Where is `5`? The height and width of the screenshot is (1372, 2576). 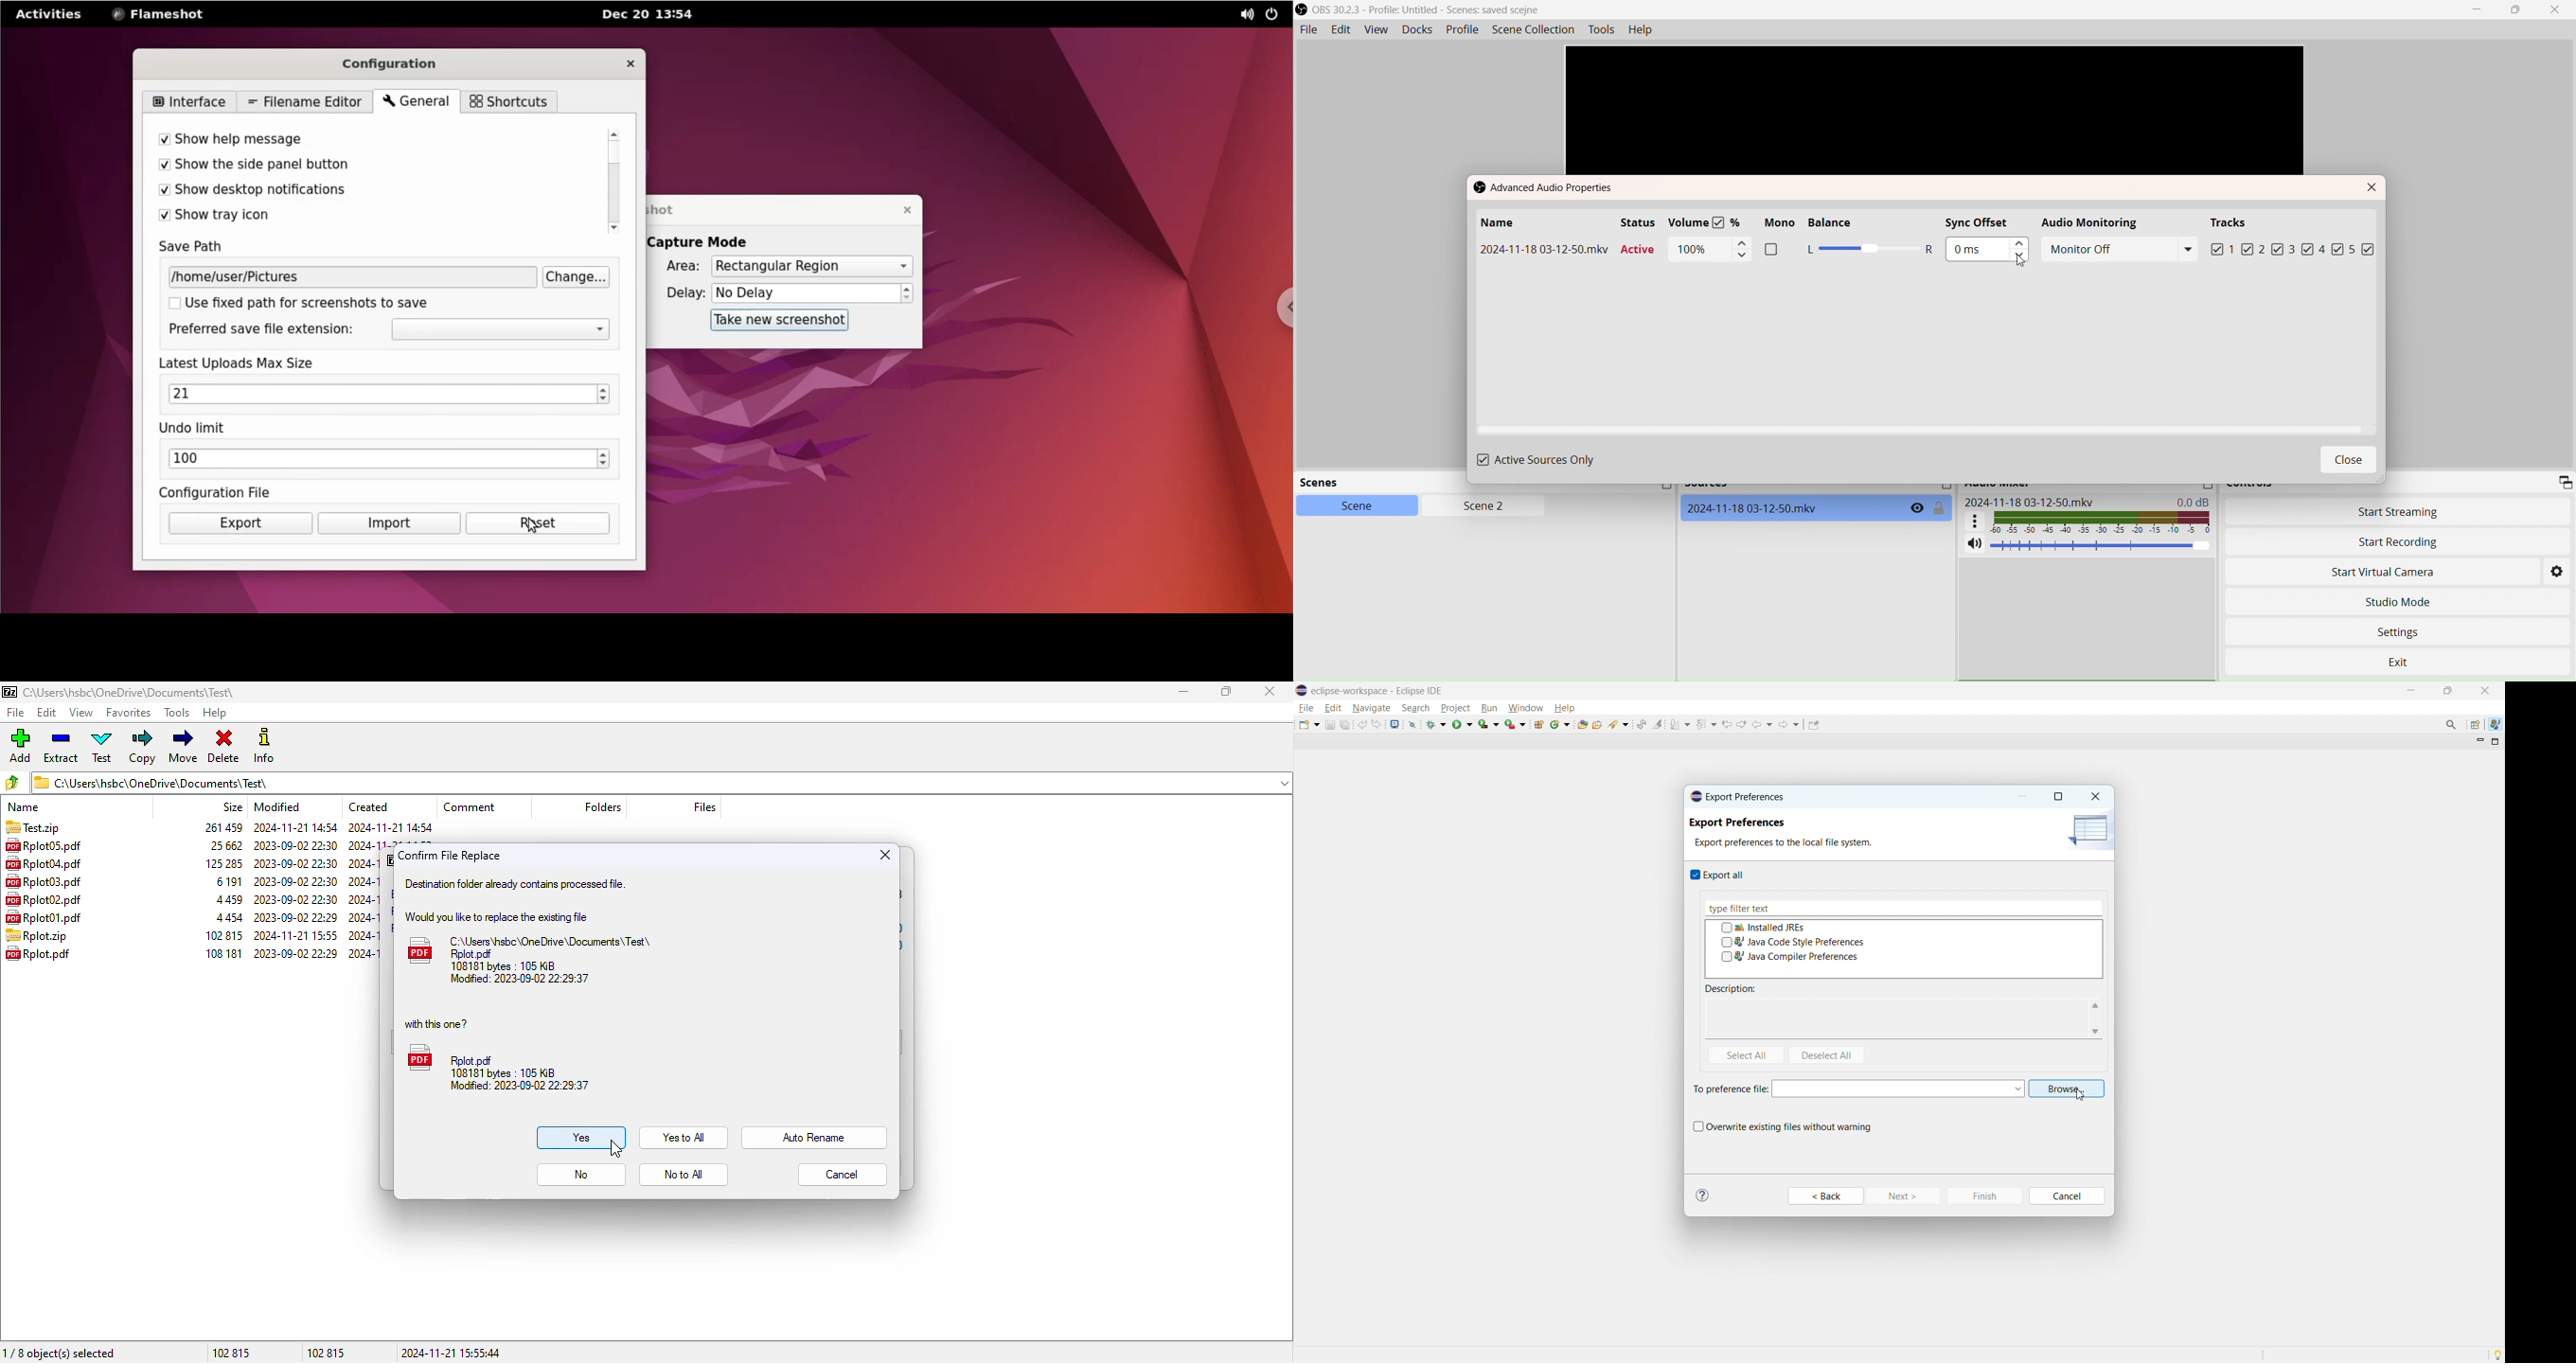 5 is located at coordinates (2363, 249).